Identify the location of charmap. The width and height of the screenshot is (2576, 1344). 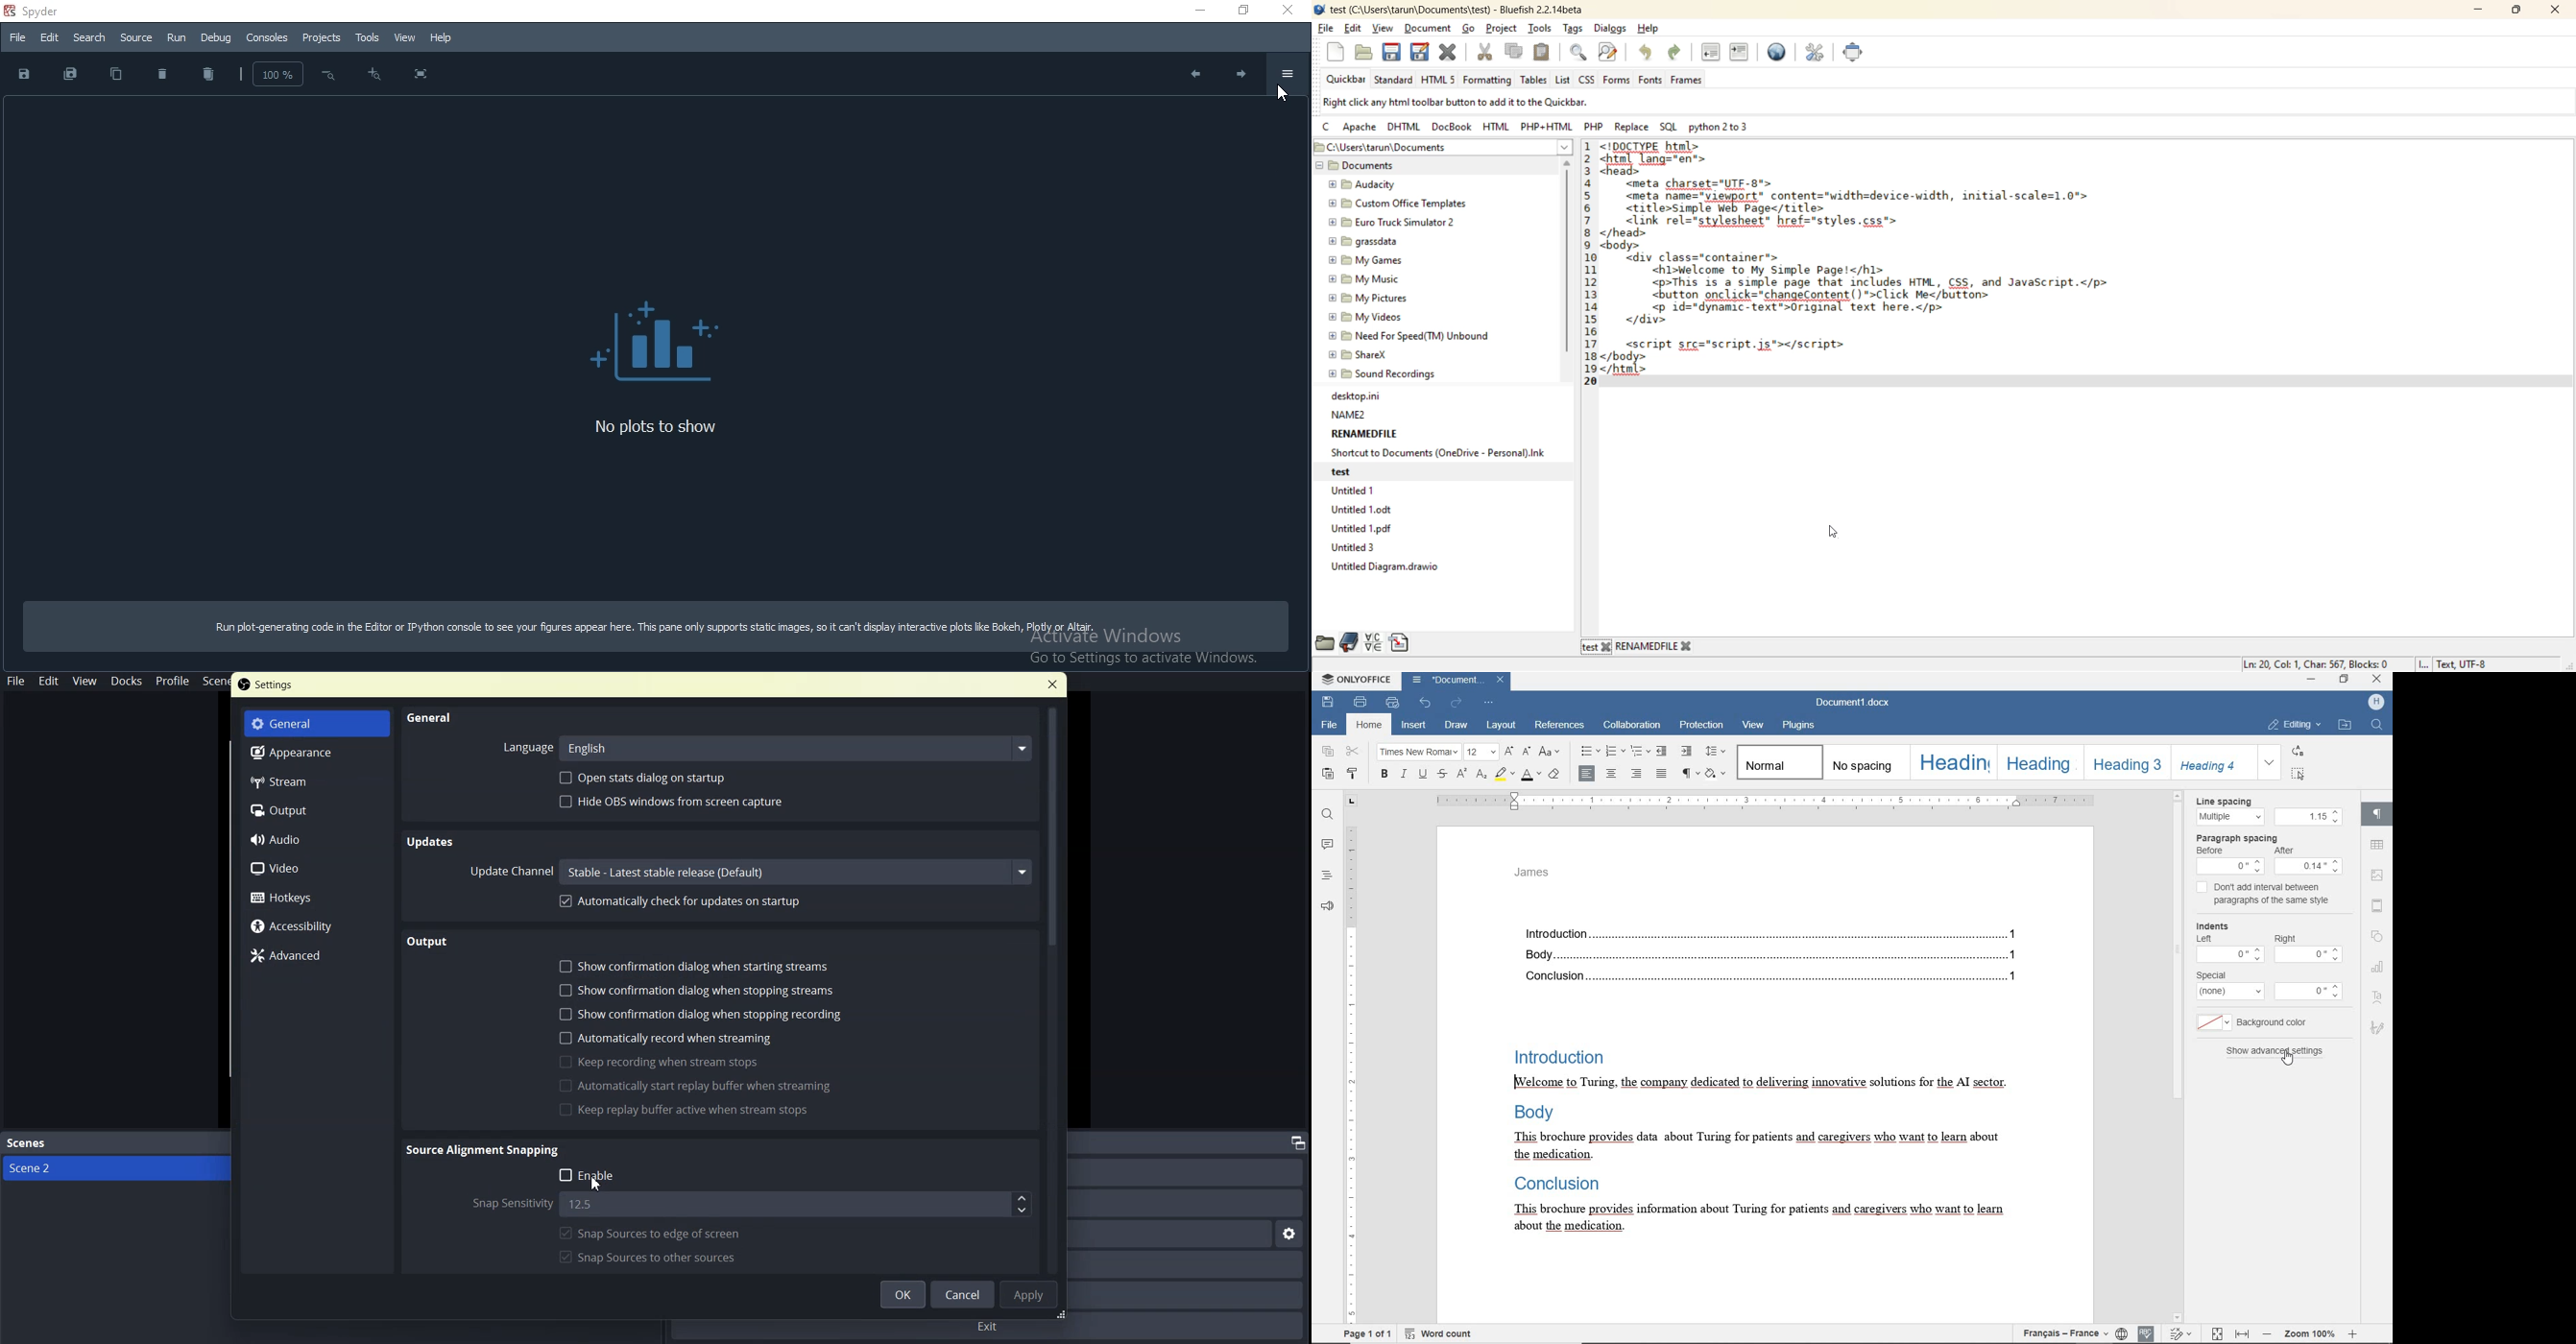
(1373, 642).